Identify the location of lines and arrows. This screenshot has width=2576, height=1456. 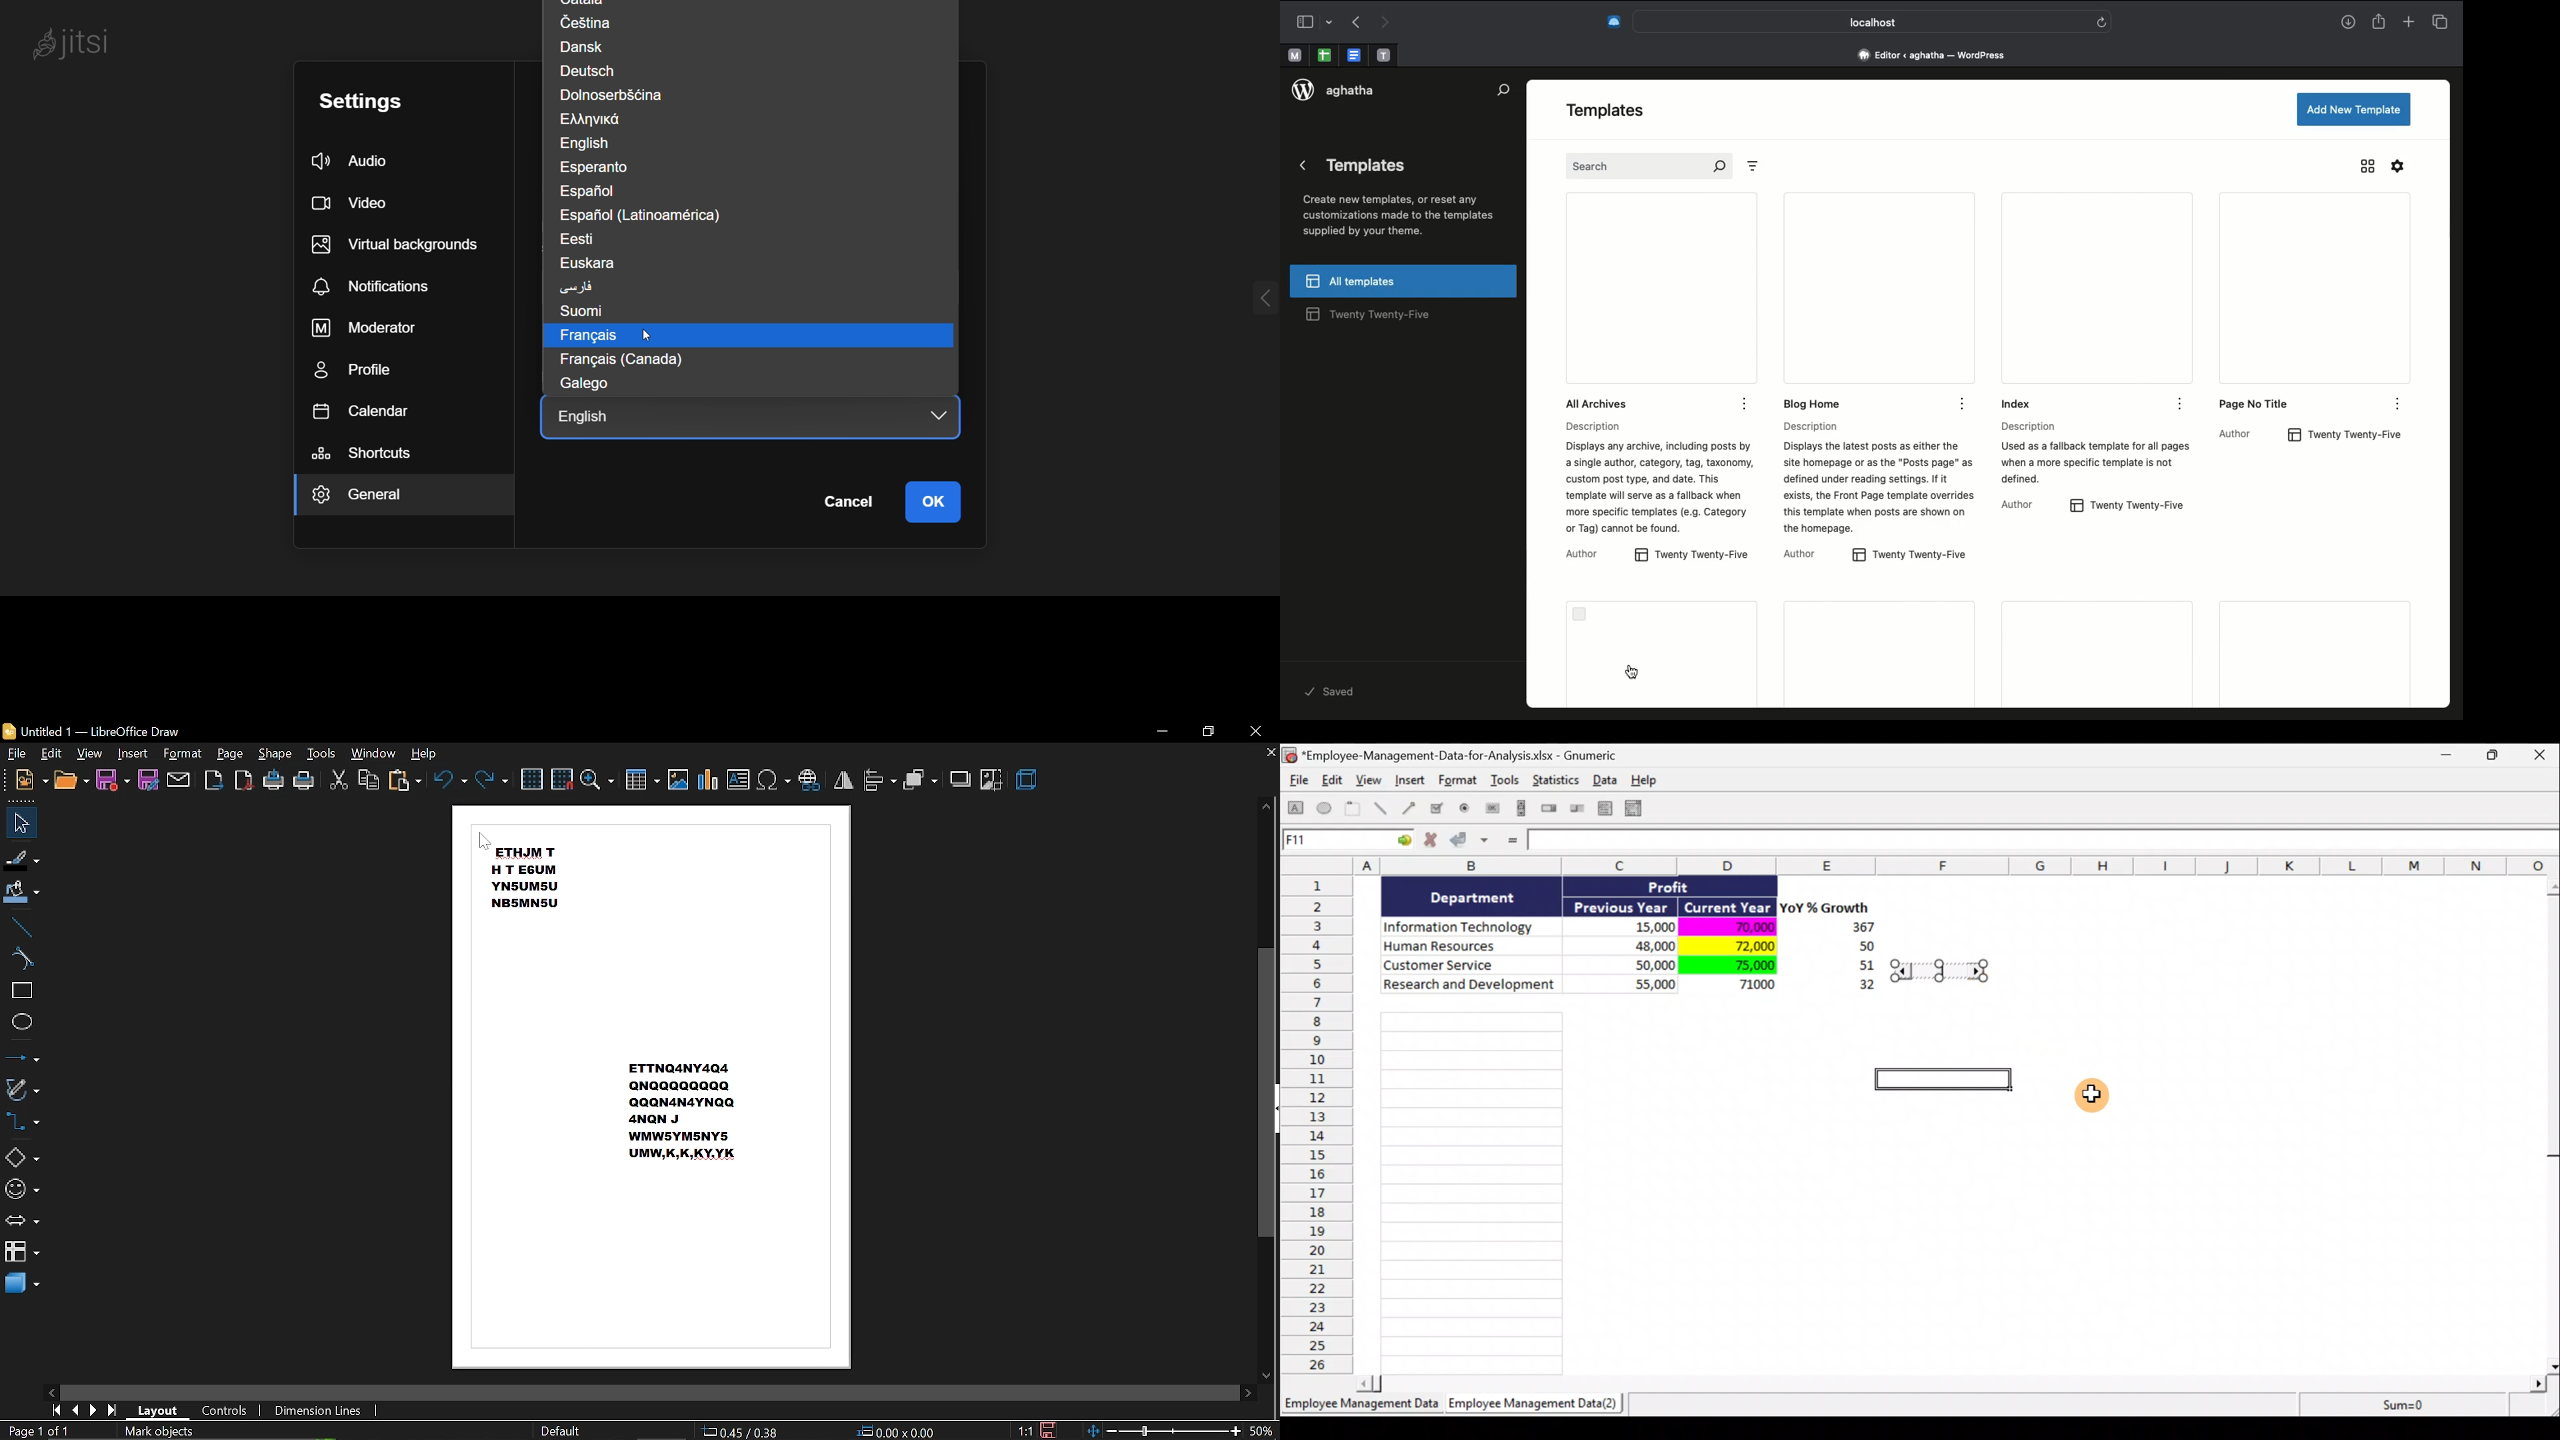
(22, 1054).